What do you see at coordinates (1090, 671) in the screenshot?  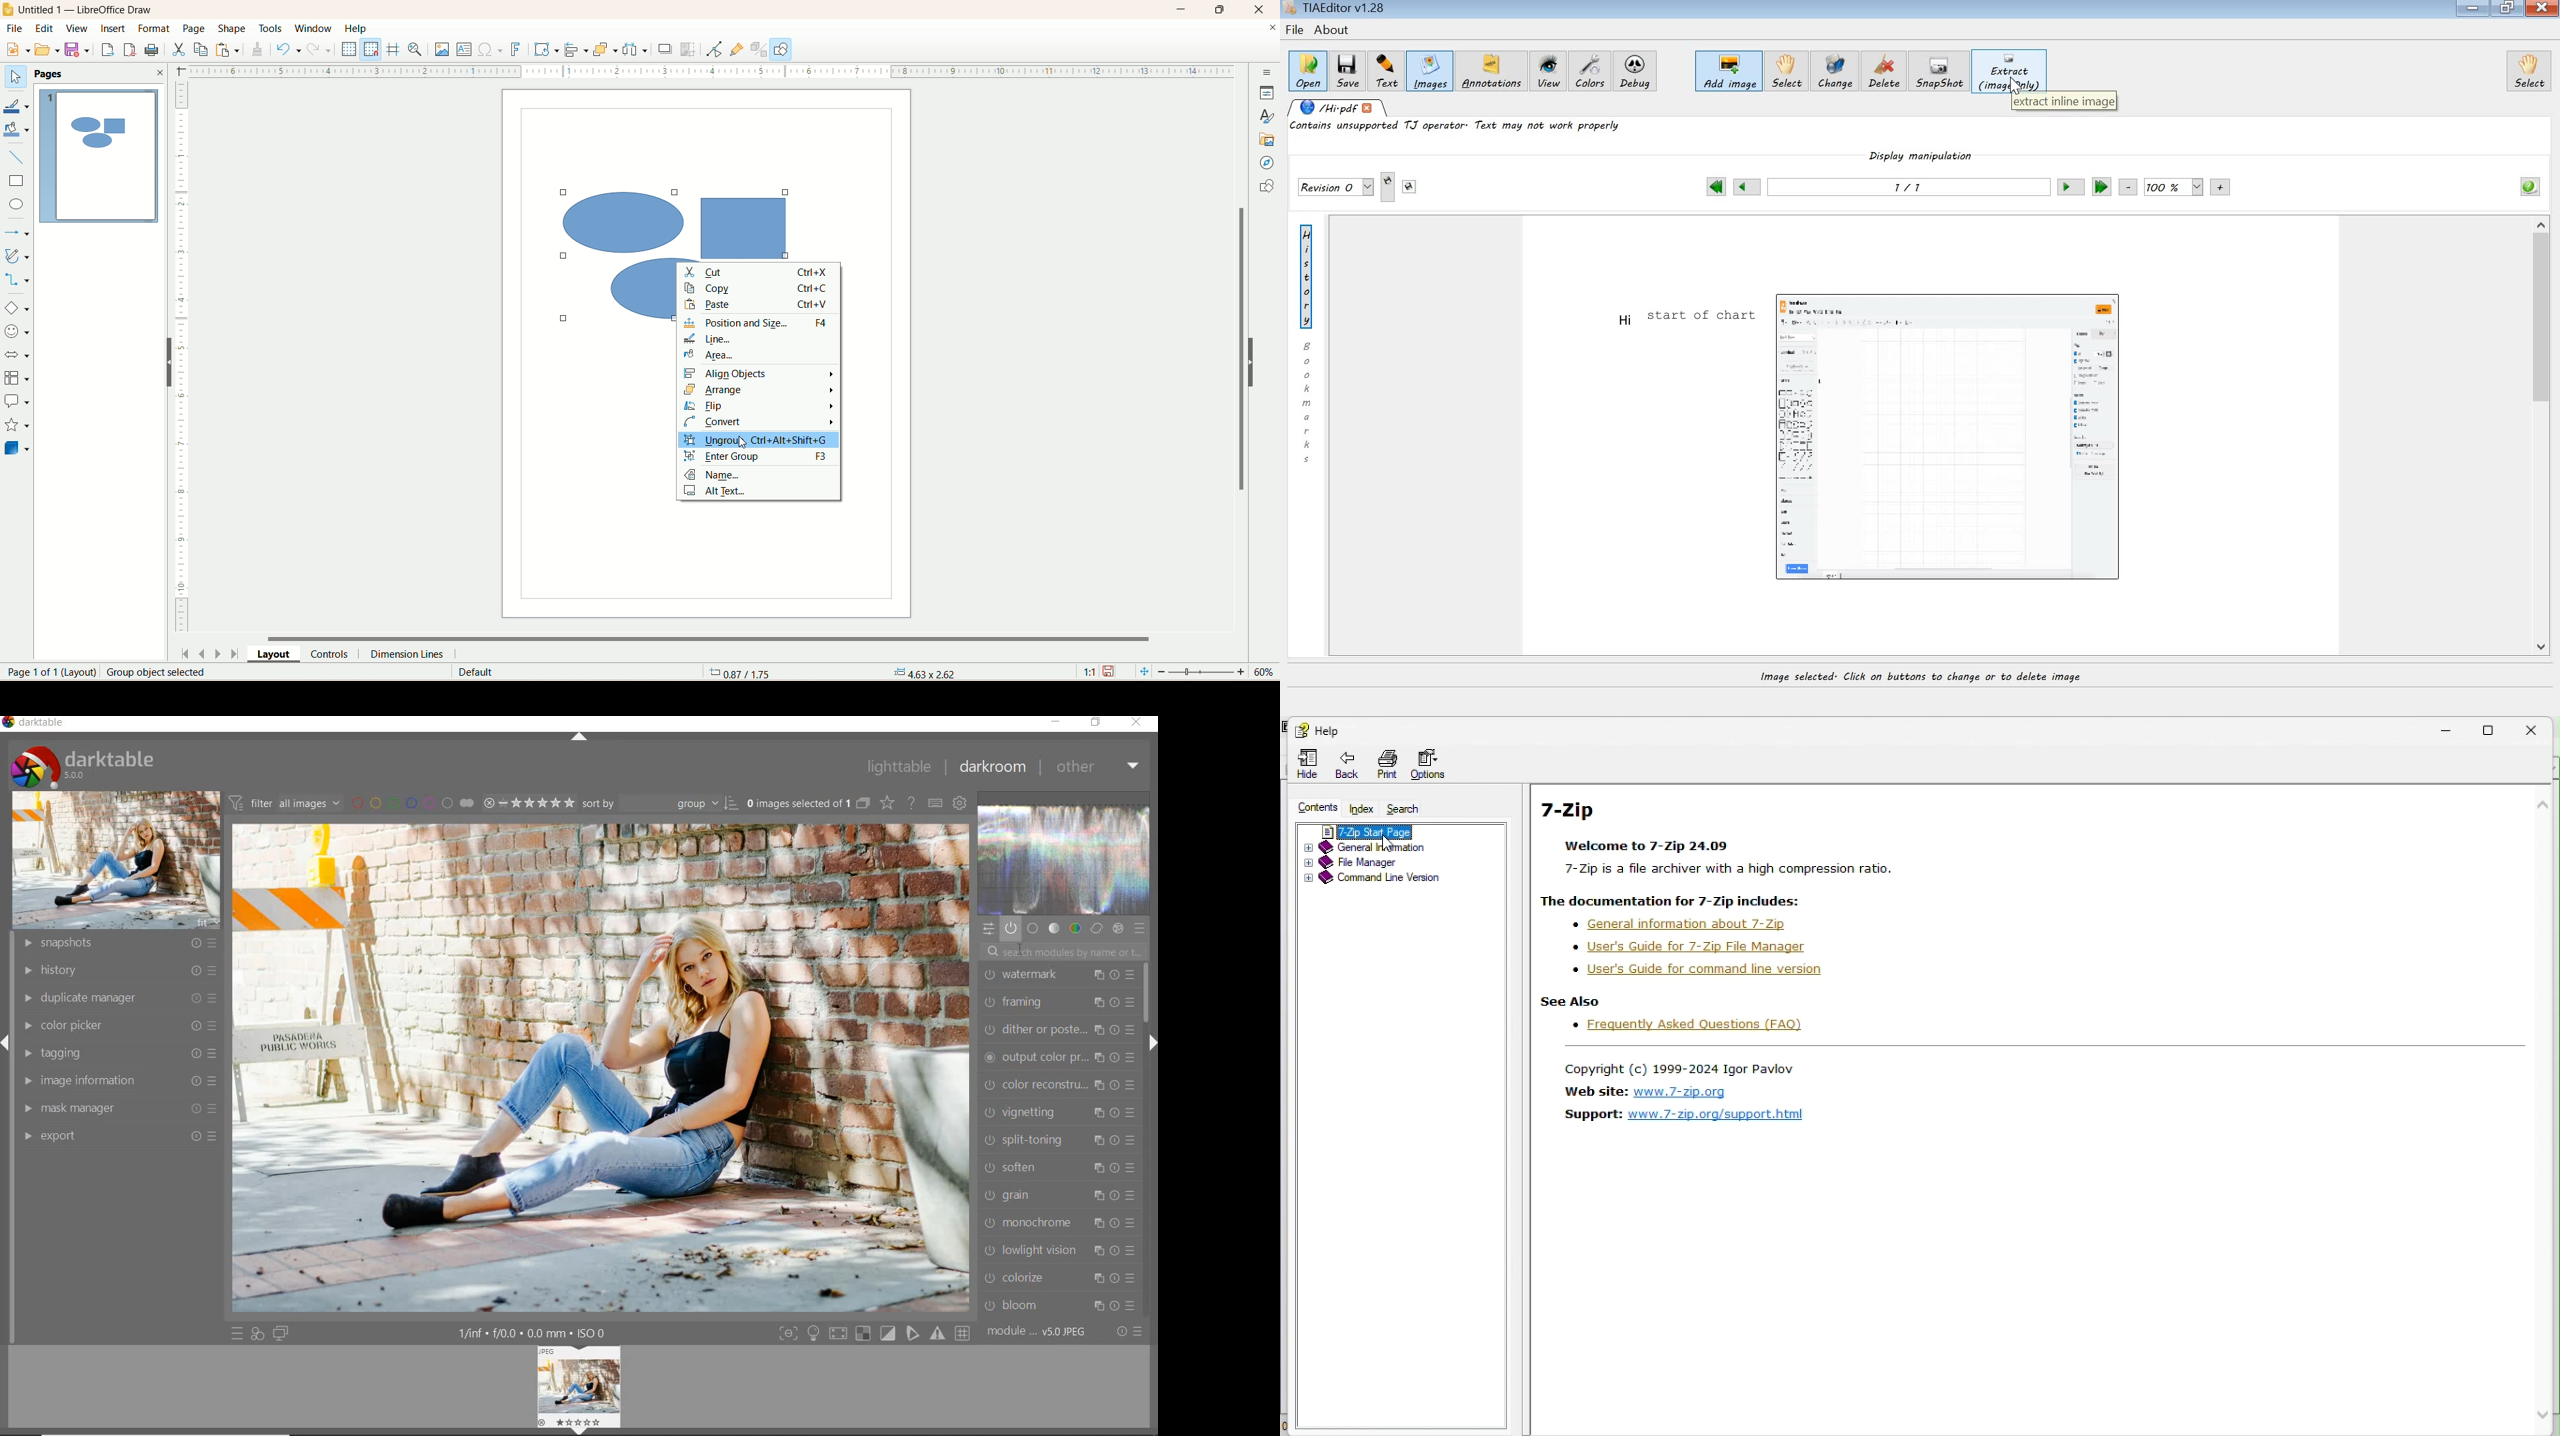 I see `scalling factor` at bounding box center [1090, 671].